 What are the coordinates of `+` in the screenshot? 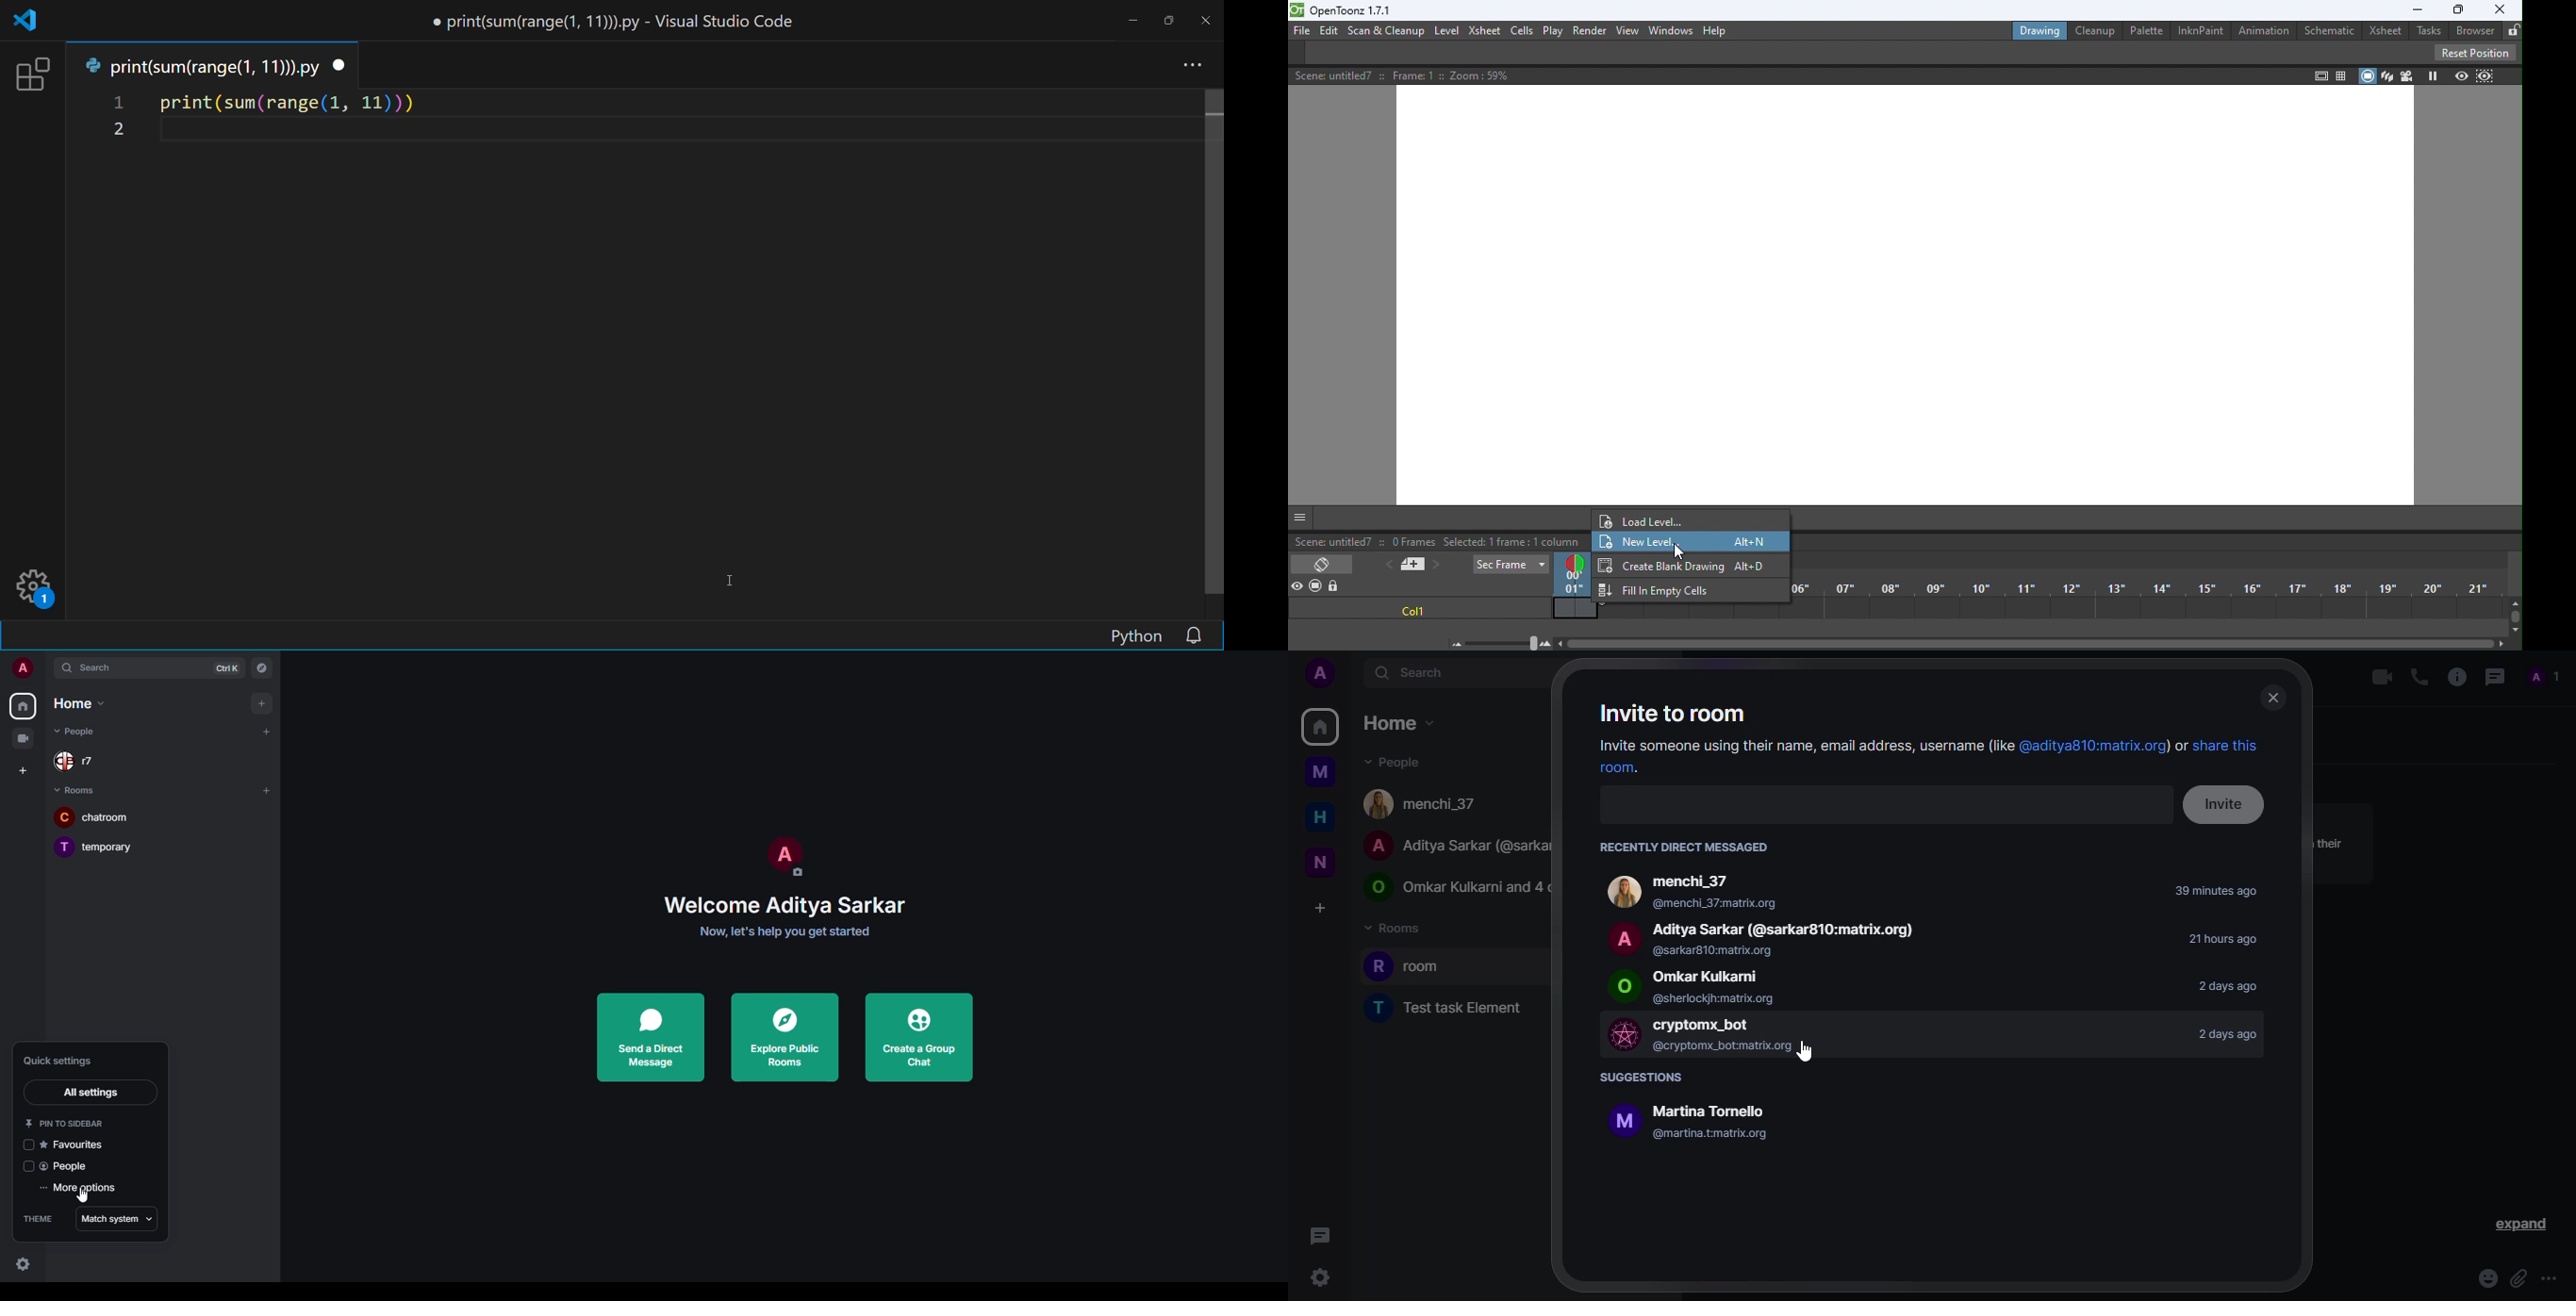 It's located at (1321, 906).